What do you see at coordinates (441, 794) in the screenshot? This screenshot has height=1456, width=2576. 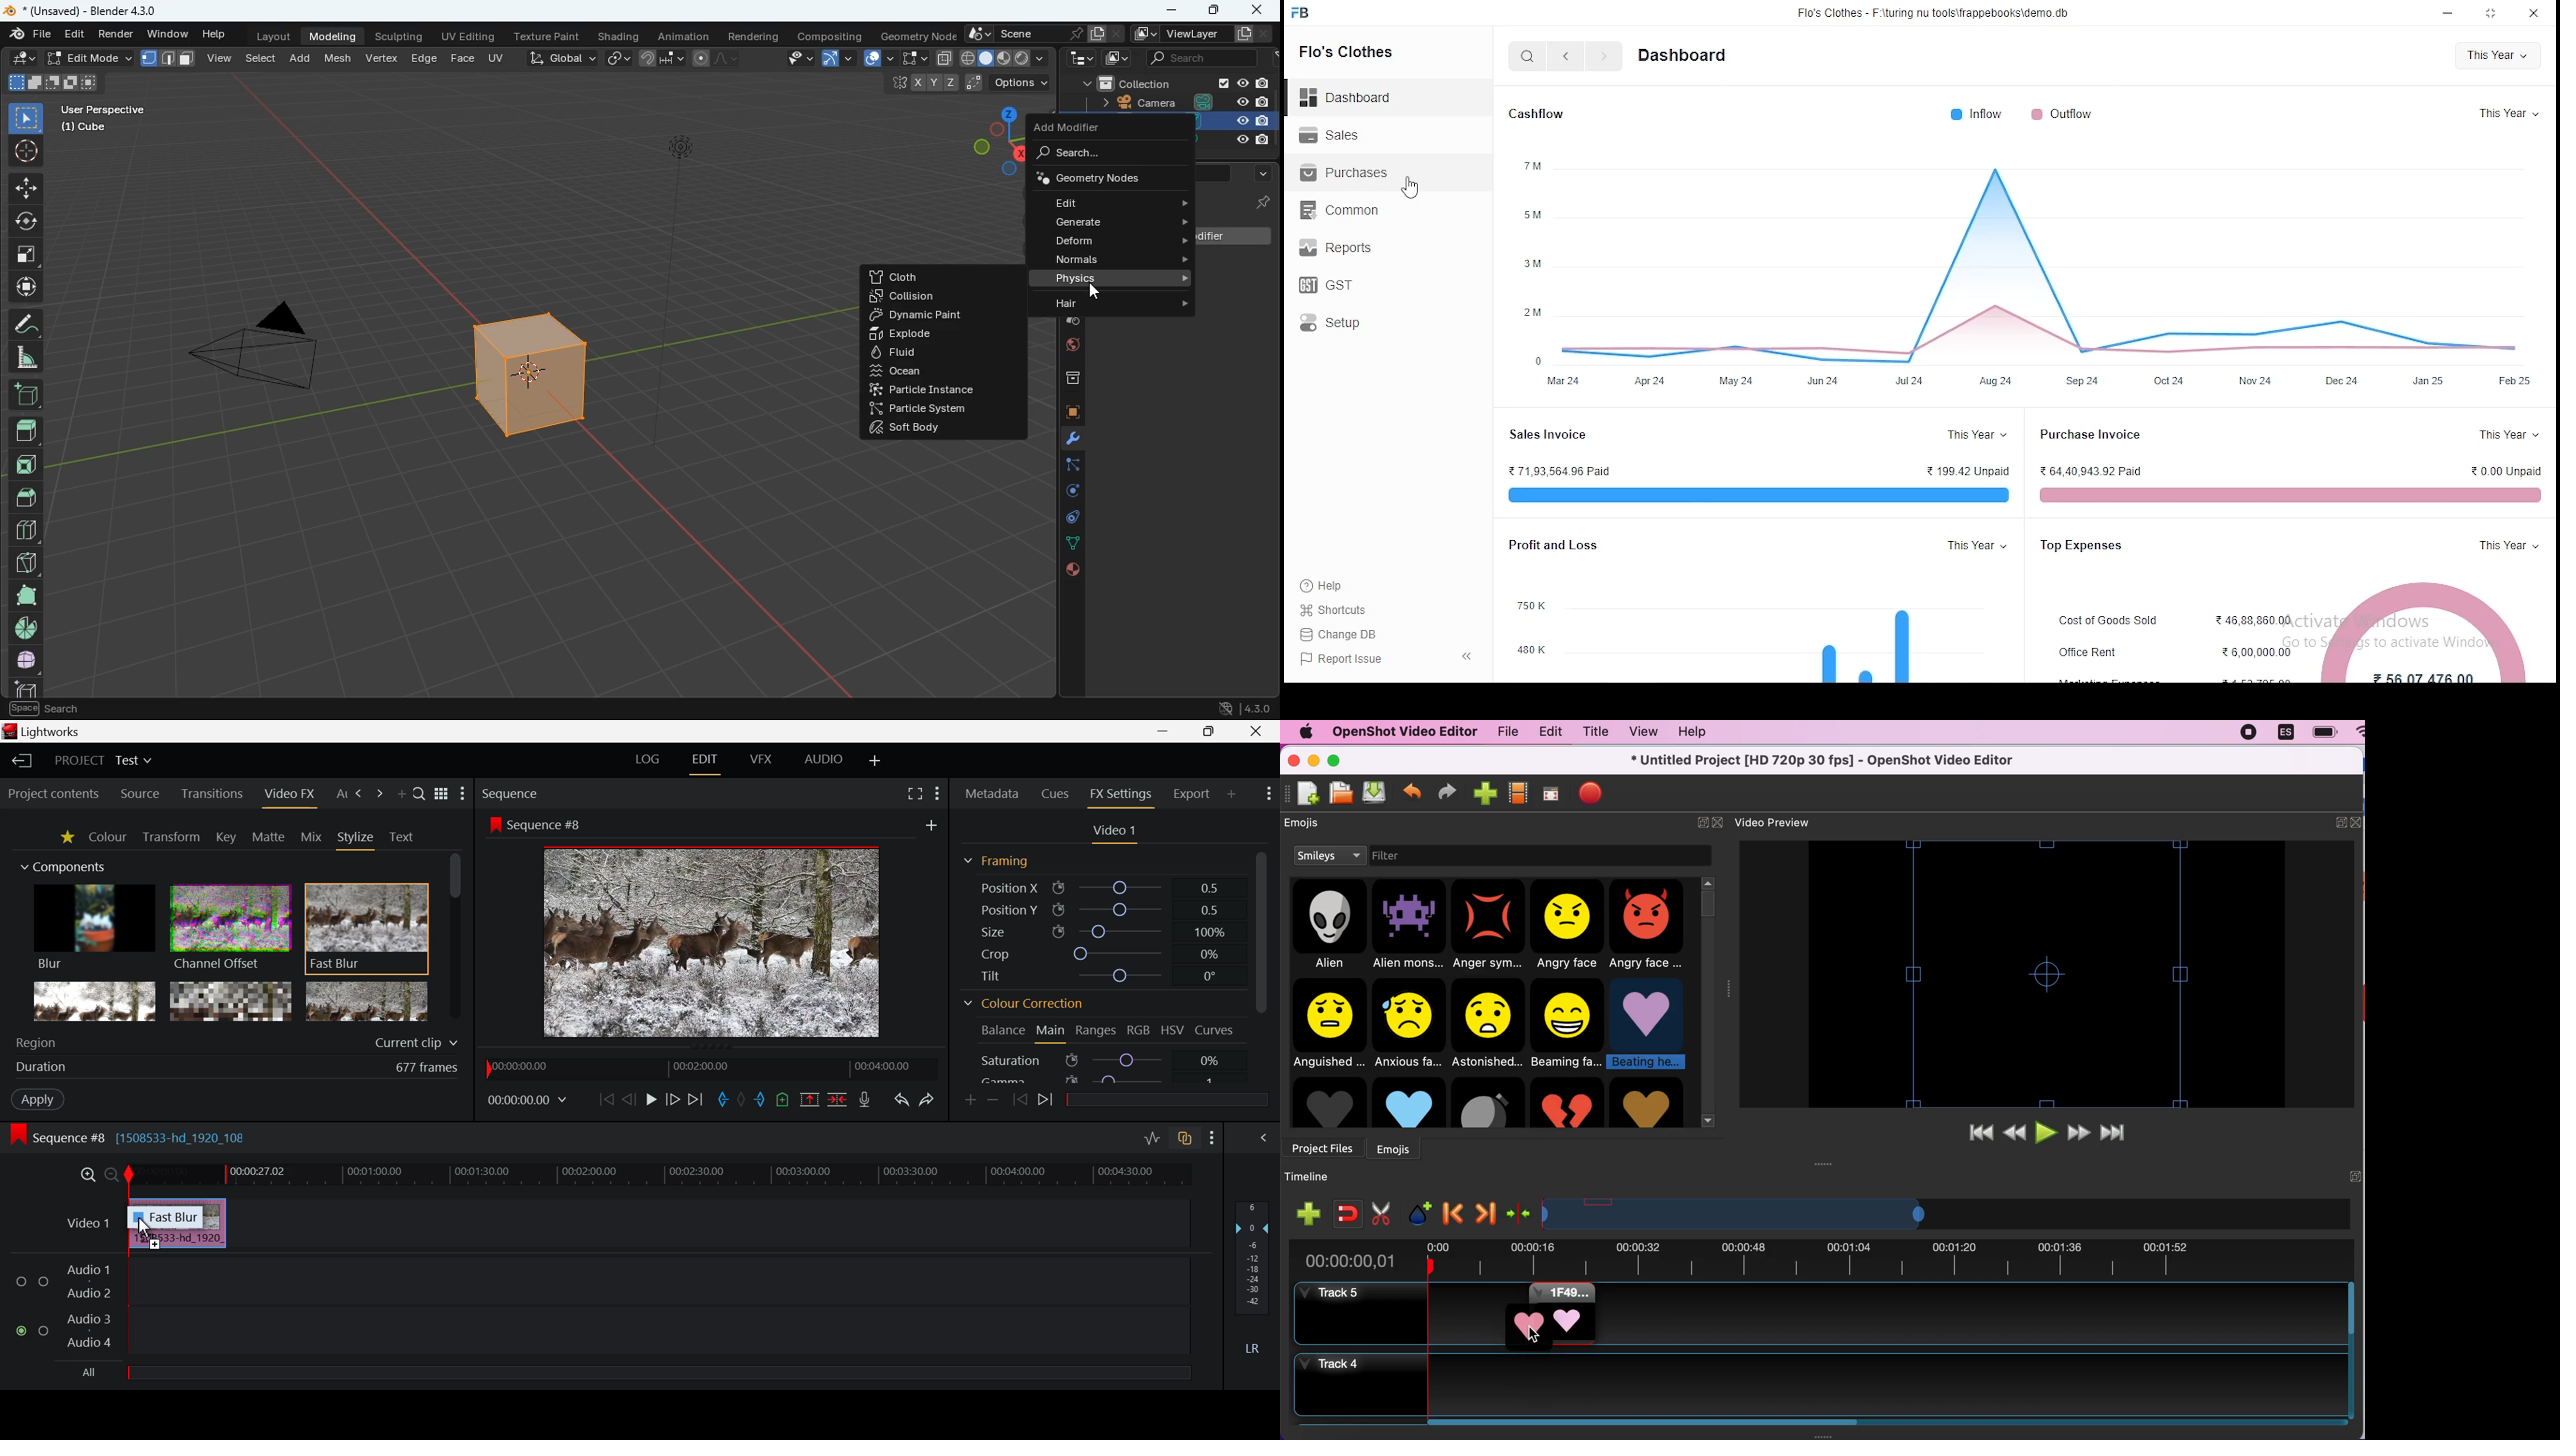 I see `Toggle list and title view` at bounding box center [441, 794].